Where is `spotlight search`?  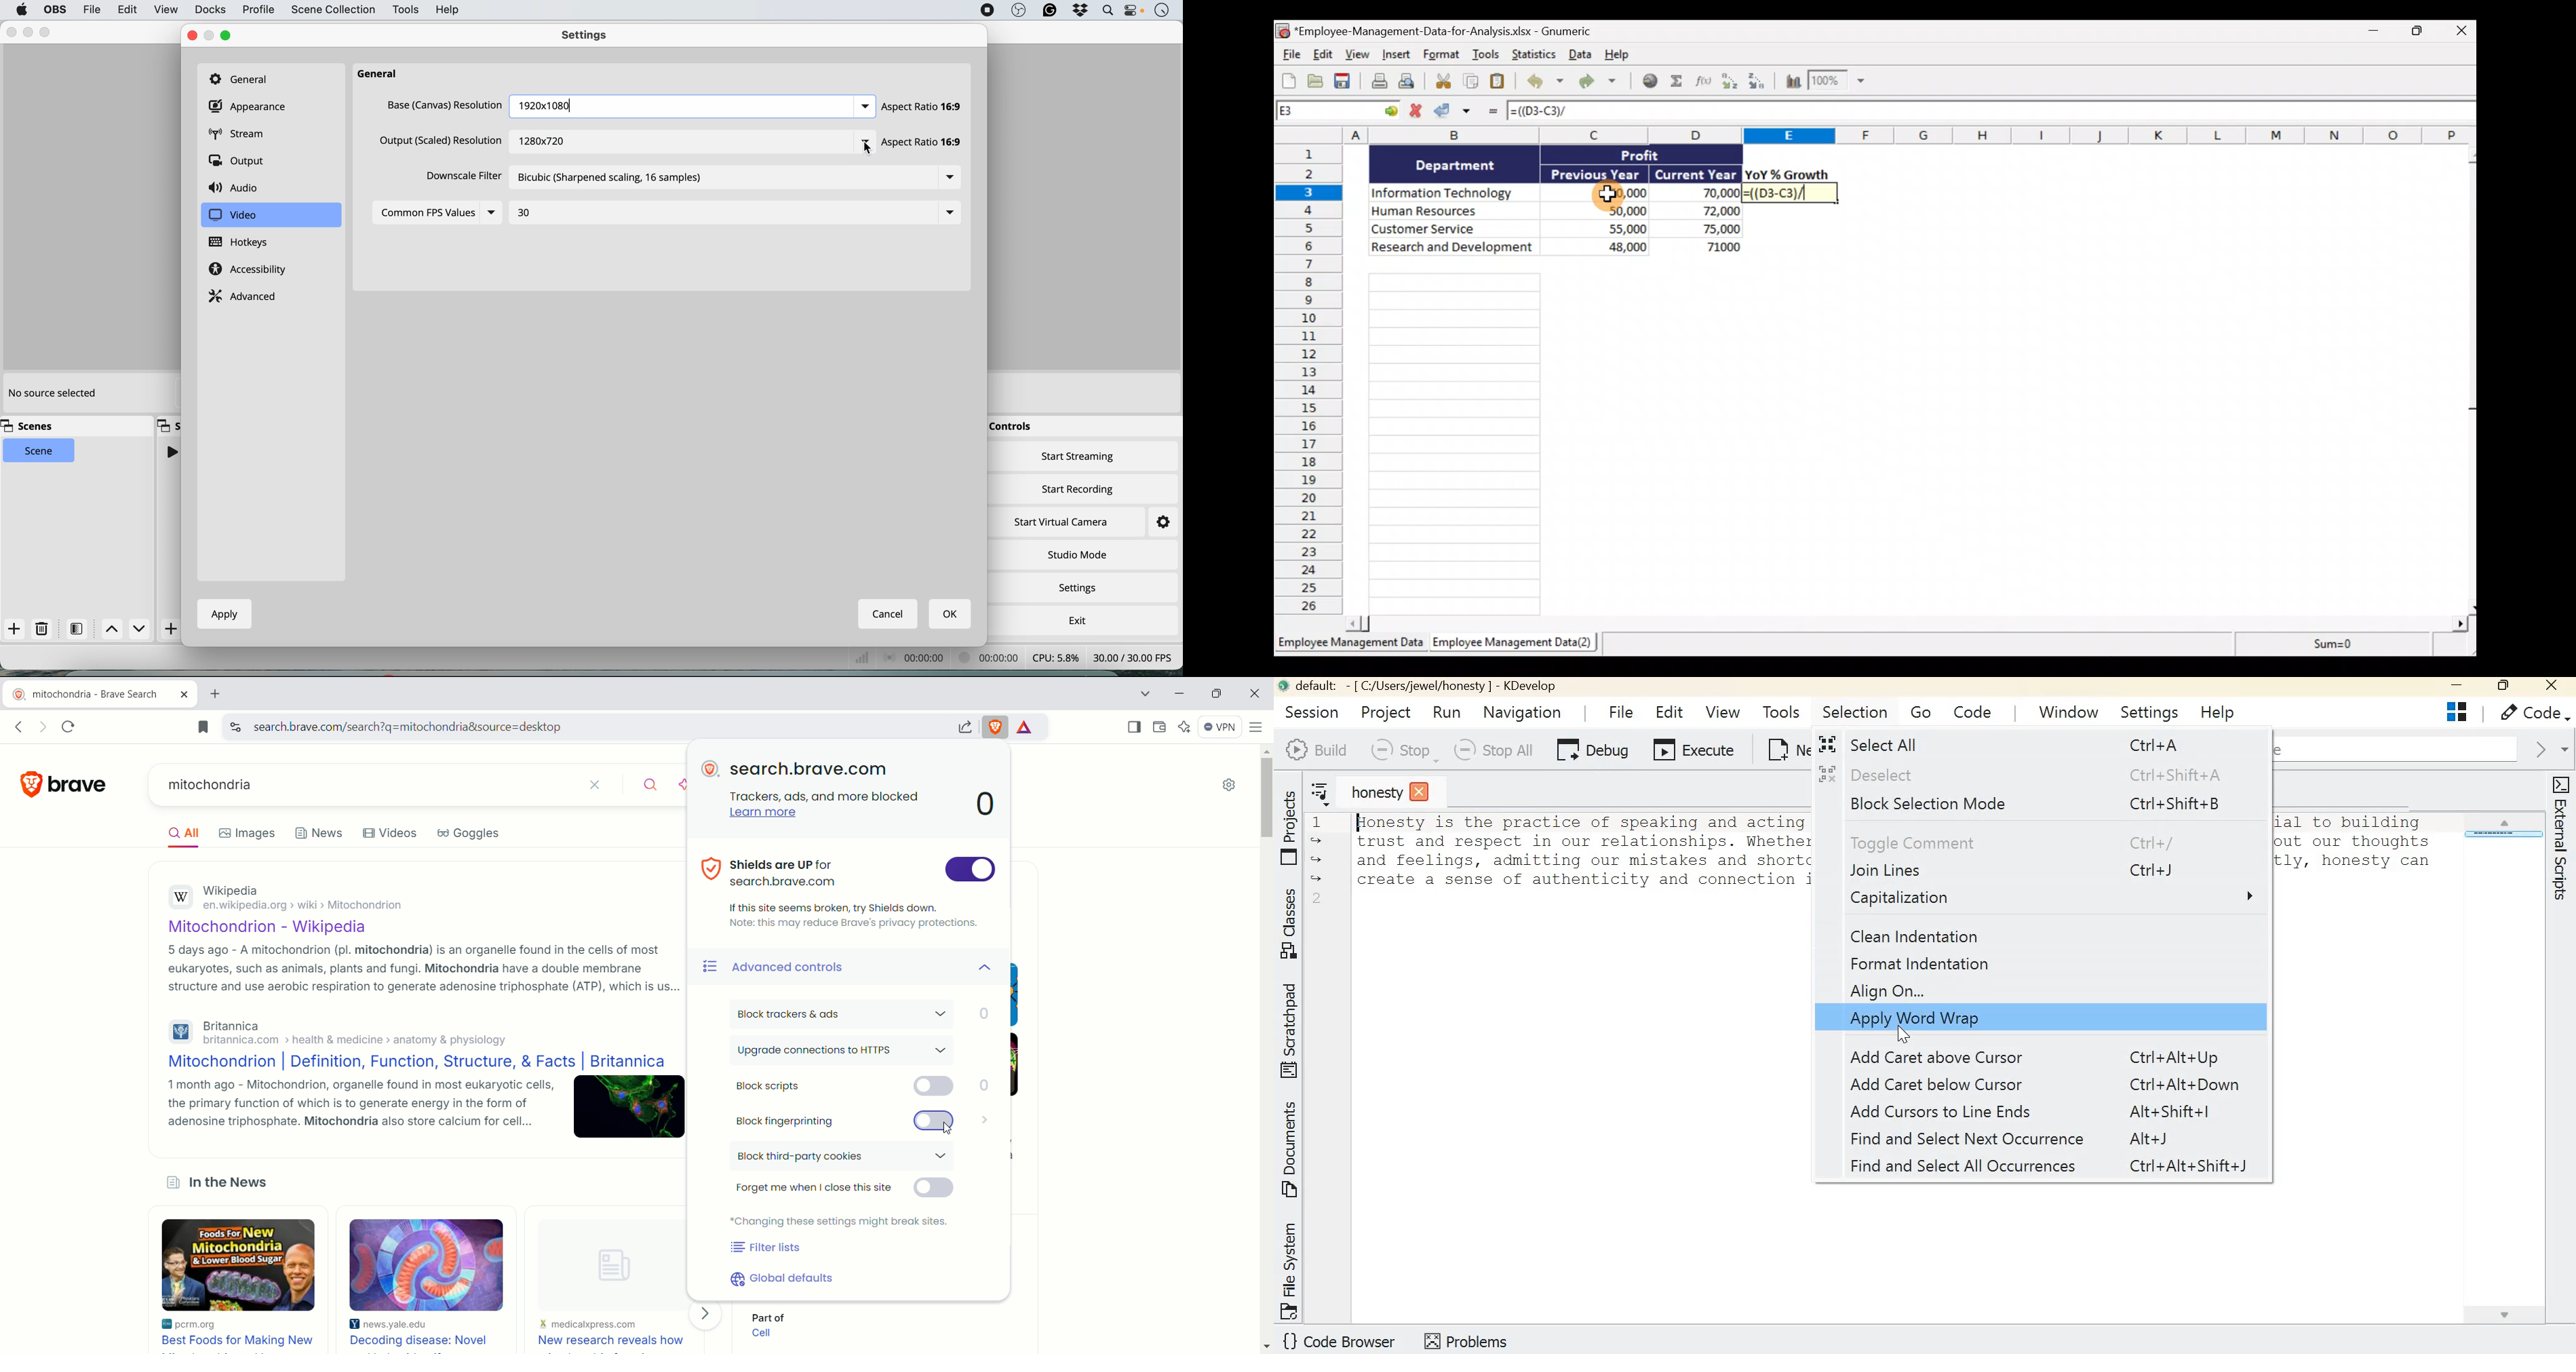
spotlight search is located at coordinates (1106, 11).